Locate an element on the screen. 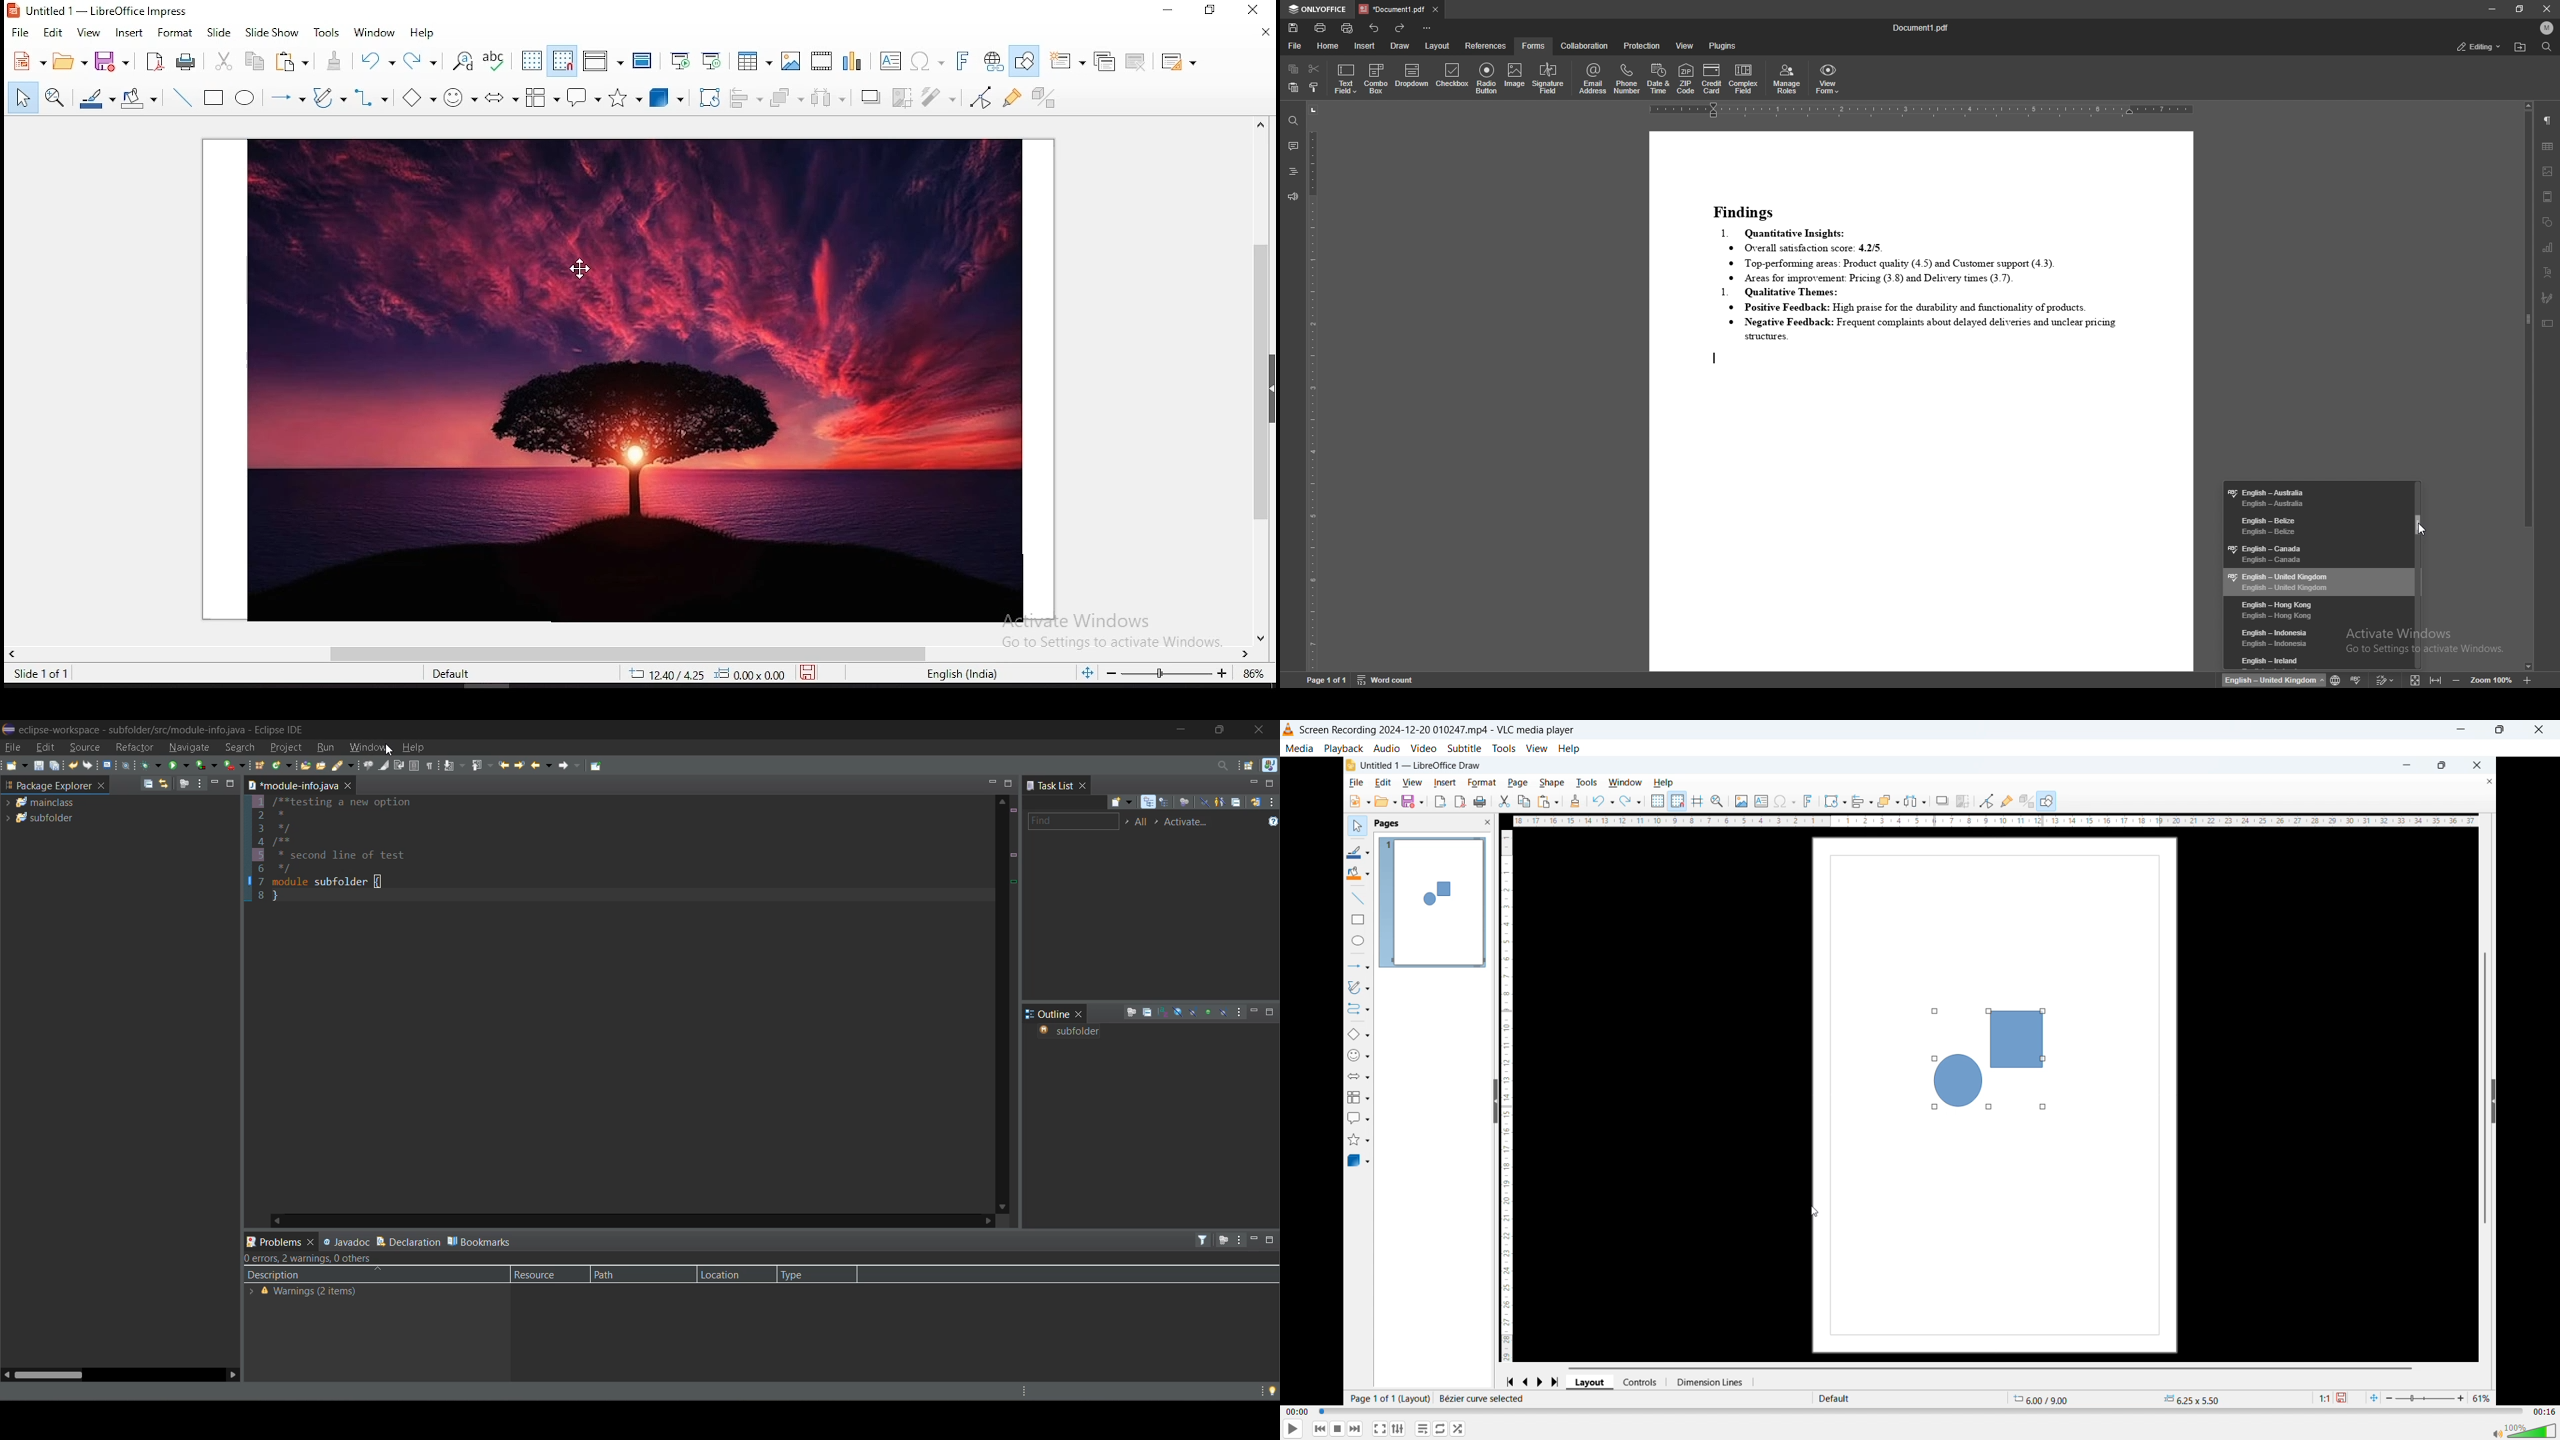 The image size is (2576, 1456). date and time is located at coordinates (1659, 79).